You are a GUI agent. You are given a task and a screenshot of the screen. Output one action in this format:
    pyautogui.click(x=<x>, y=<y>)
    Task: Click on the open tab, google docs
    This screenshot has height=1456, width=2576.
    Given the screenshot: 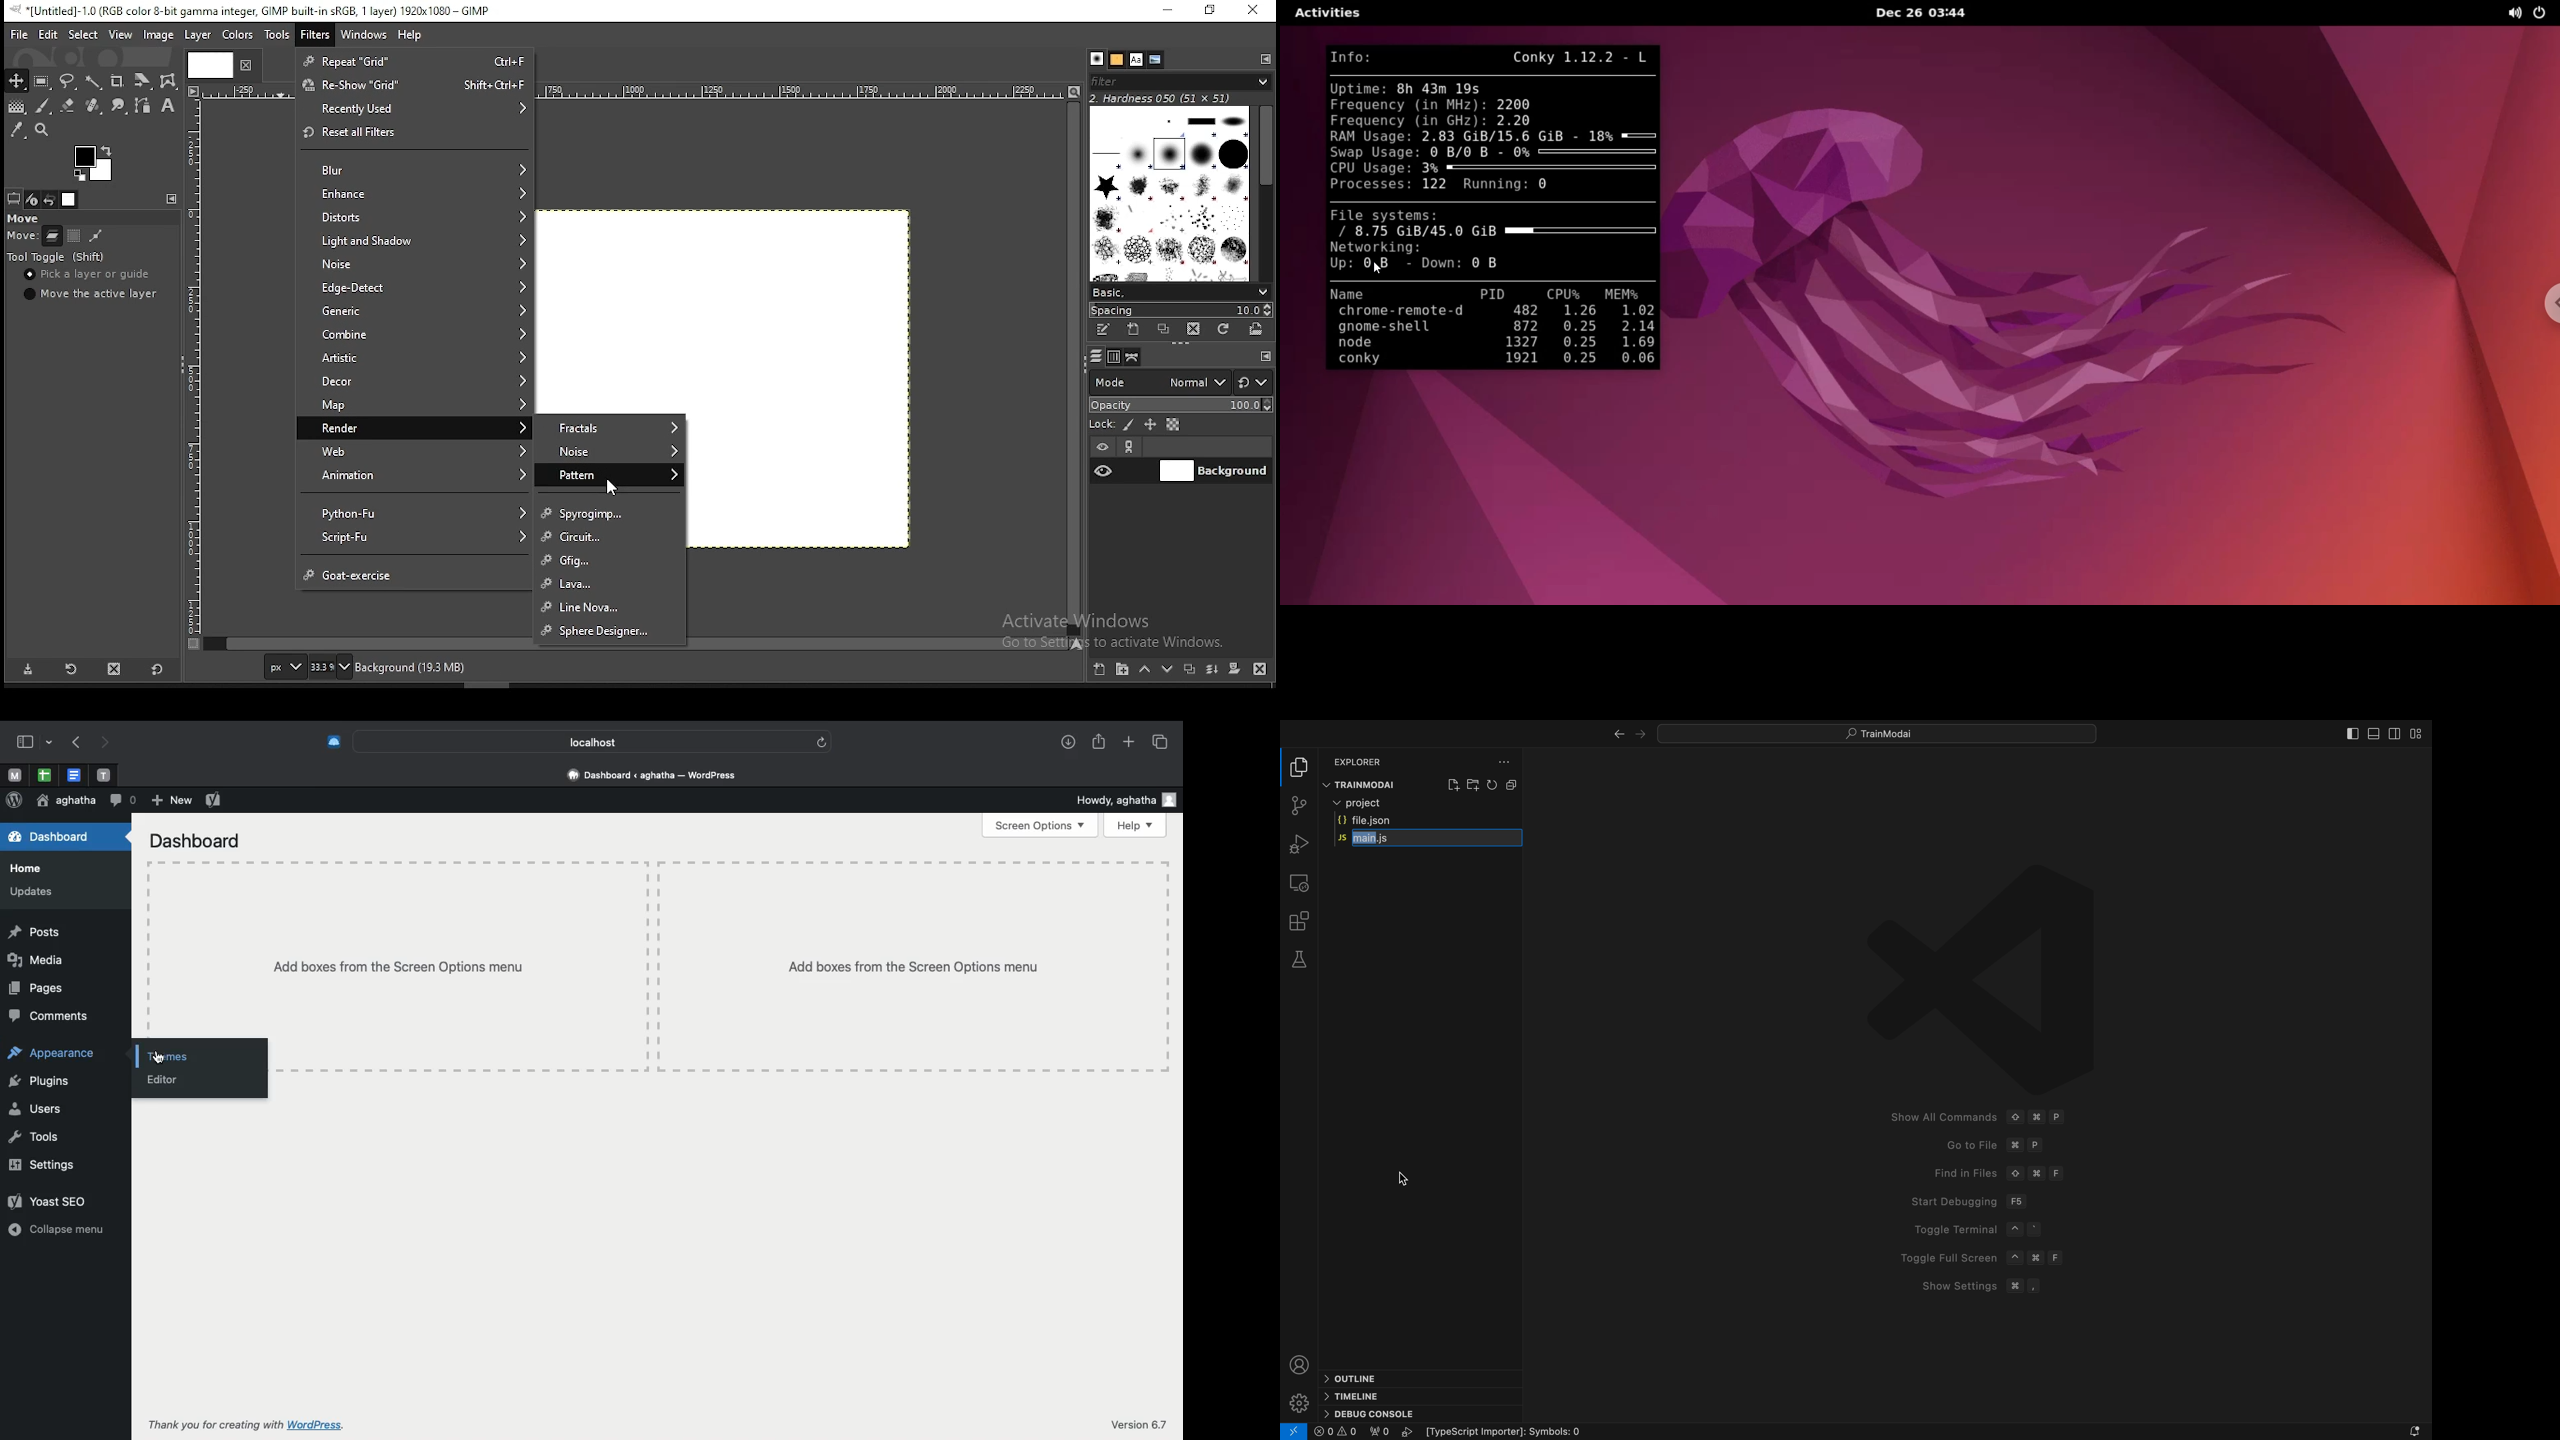 What is the action you would take?
    pyautogui.click(x=72, y=776)
    